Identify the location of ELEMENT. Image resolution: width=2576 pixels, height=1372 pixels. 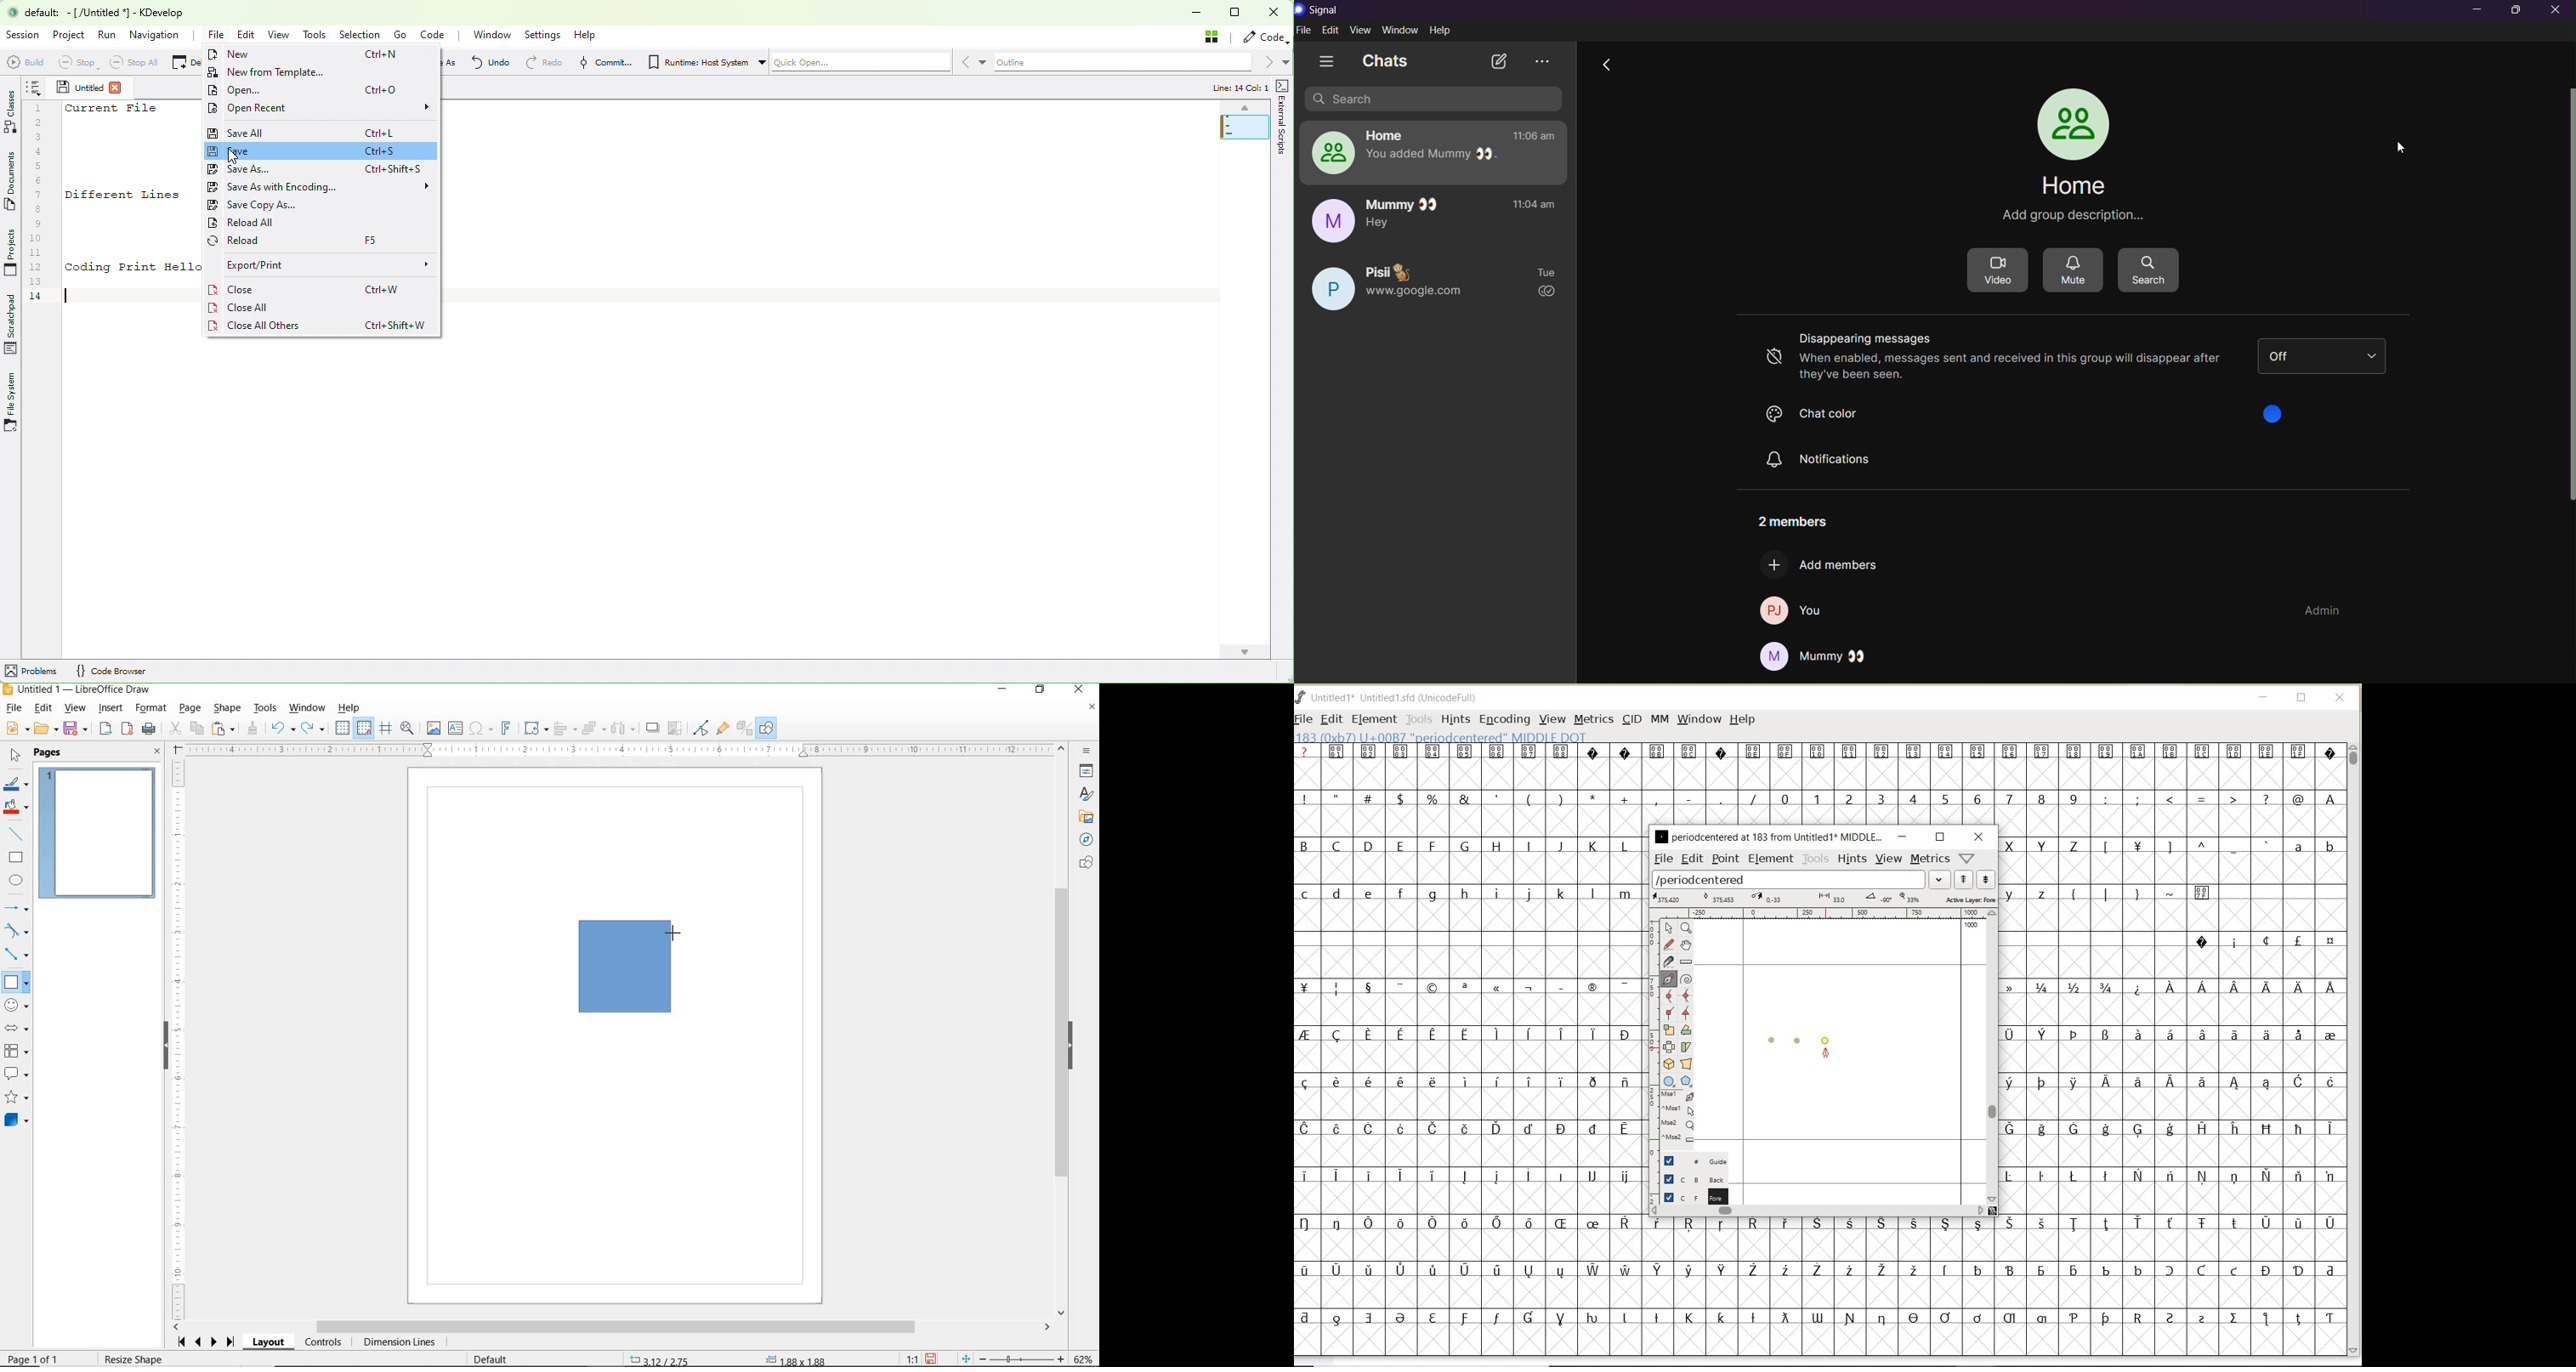
(1374, 719).